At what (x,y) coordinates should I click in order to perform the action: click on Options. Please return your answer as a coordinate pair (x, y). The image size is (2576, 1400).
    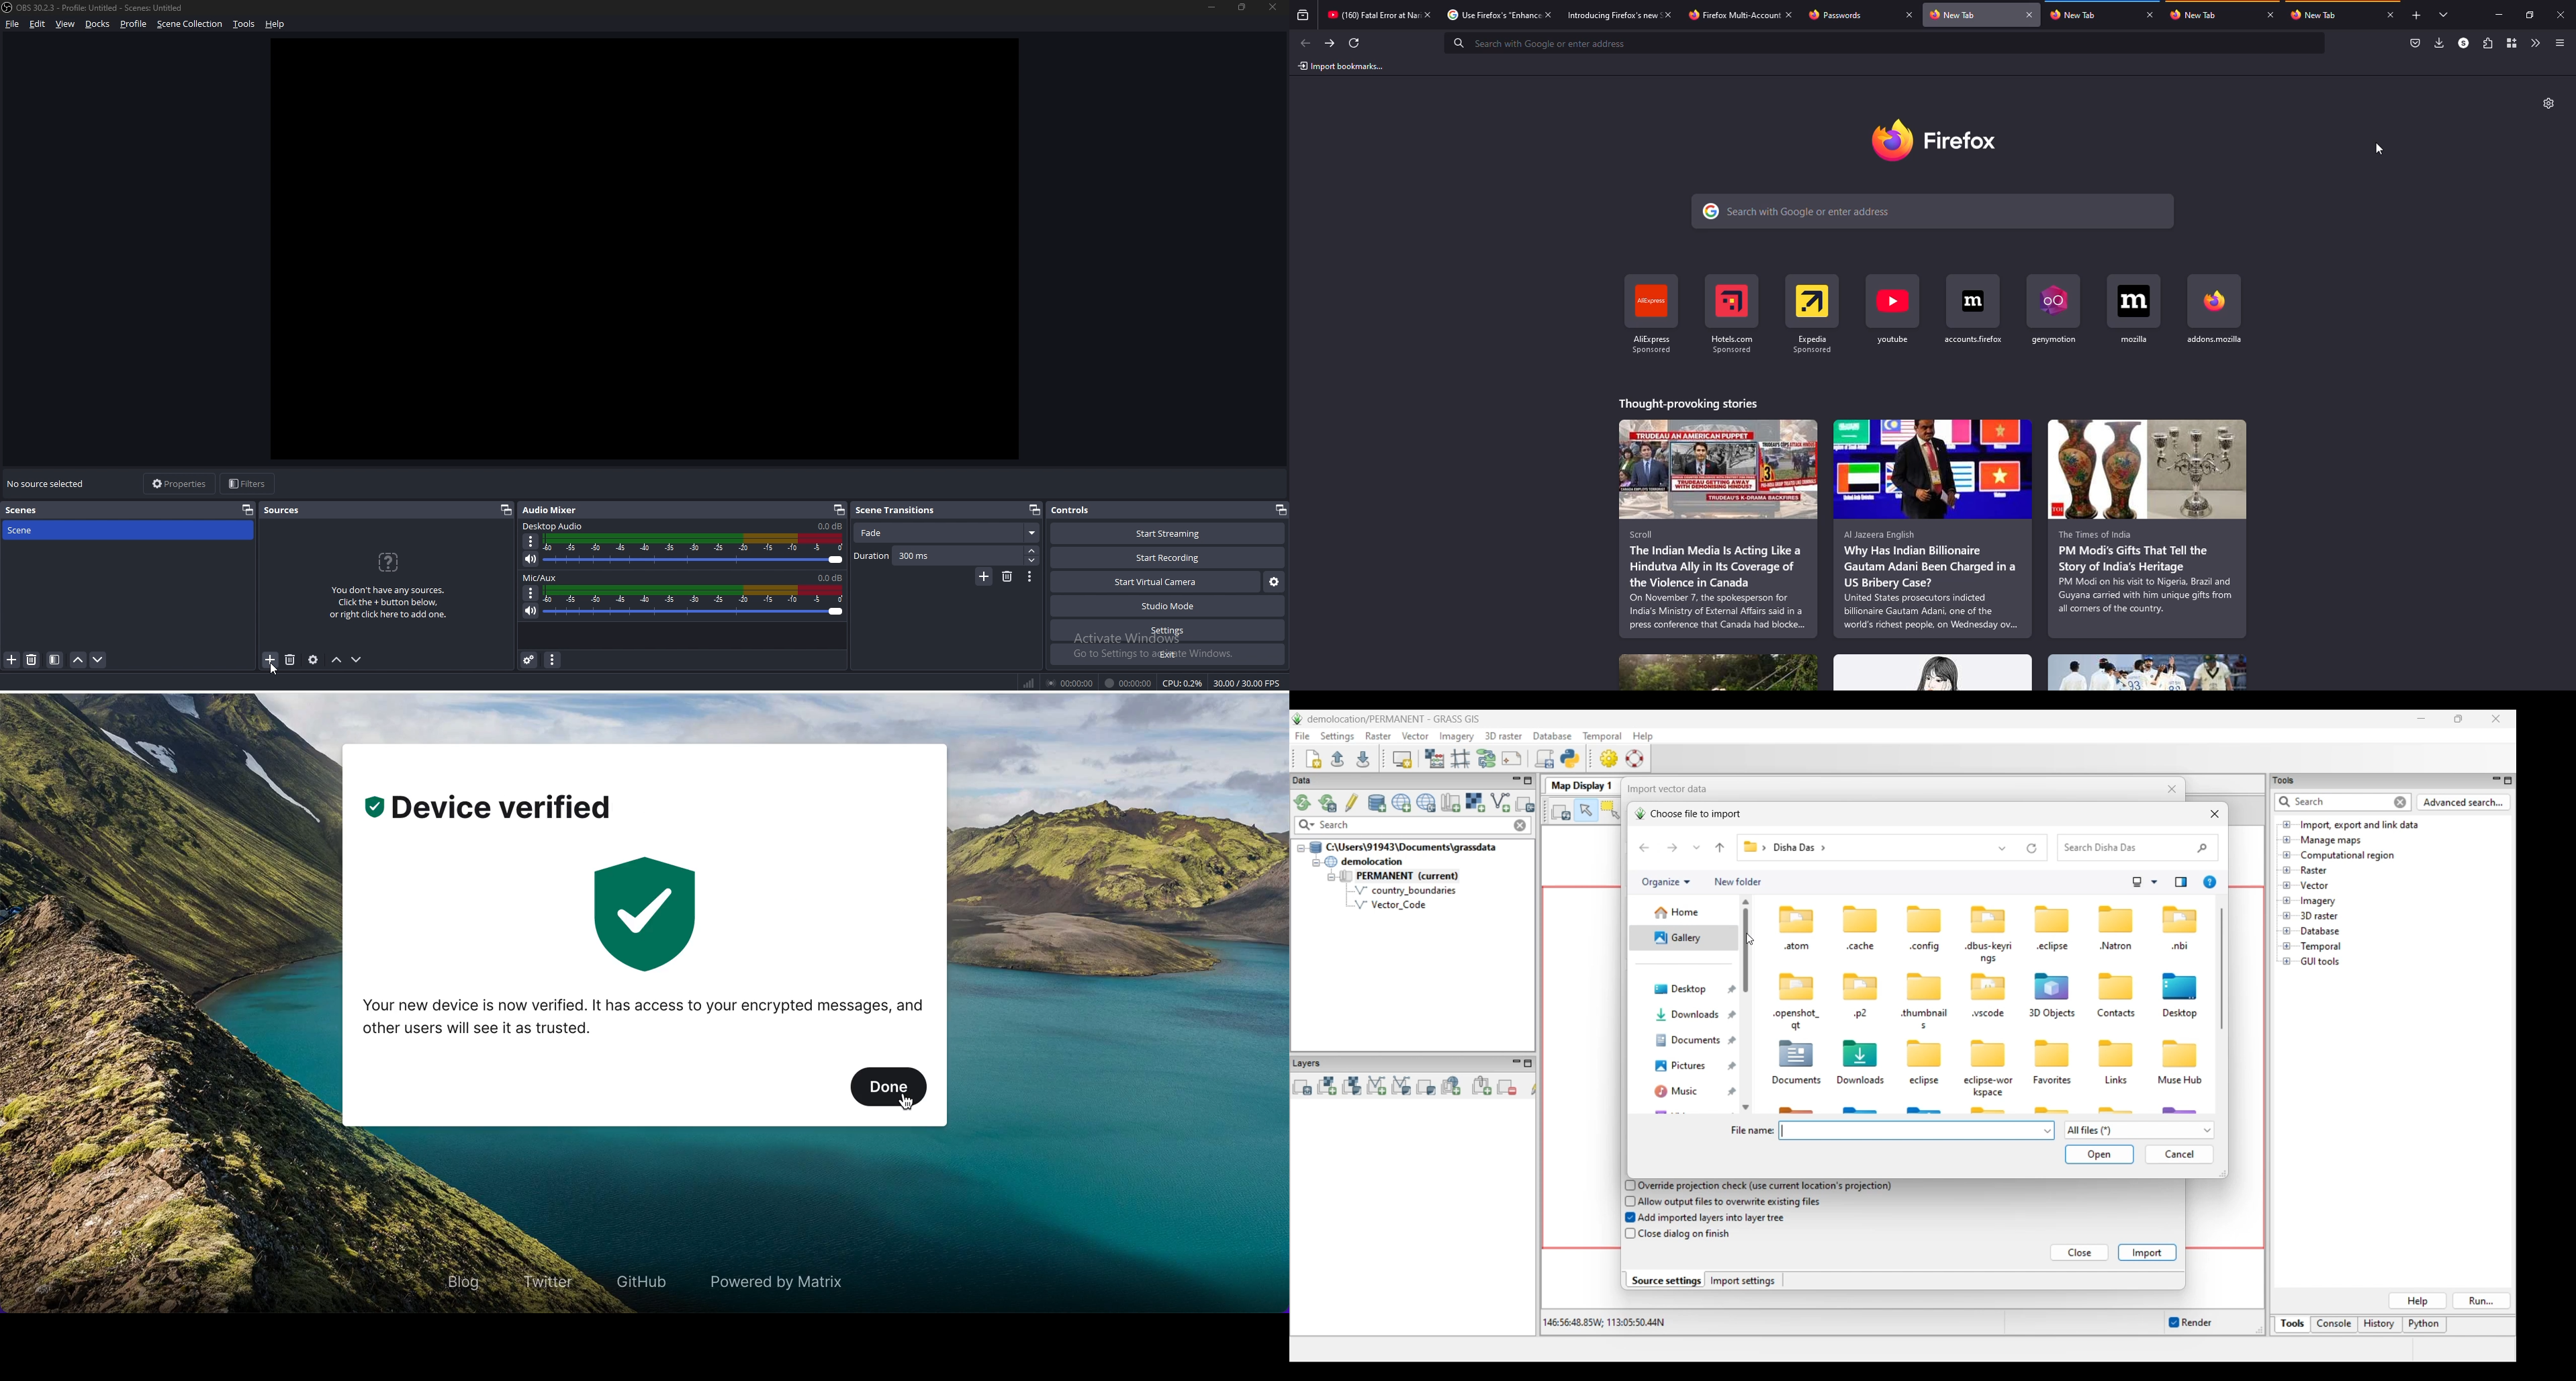
    Looking at the image, I should click on (531, 542).